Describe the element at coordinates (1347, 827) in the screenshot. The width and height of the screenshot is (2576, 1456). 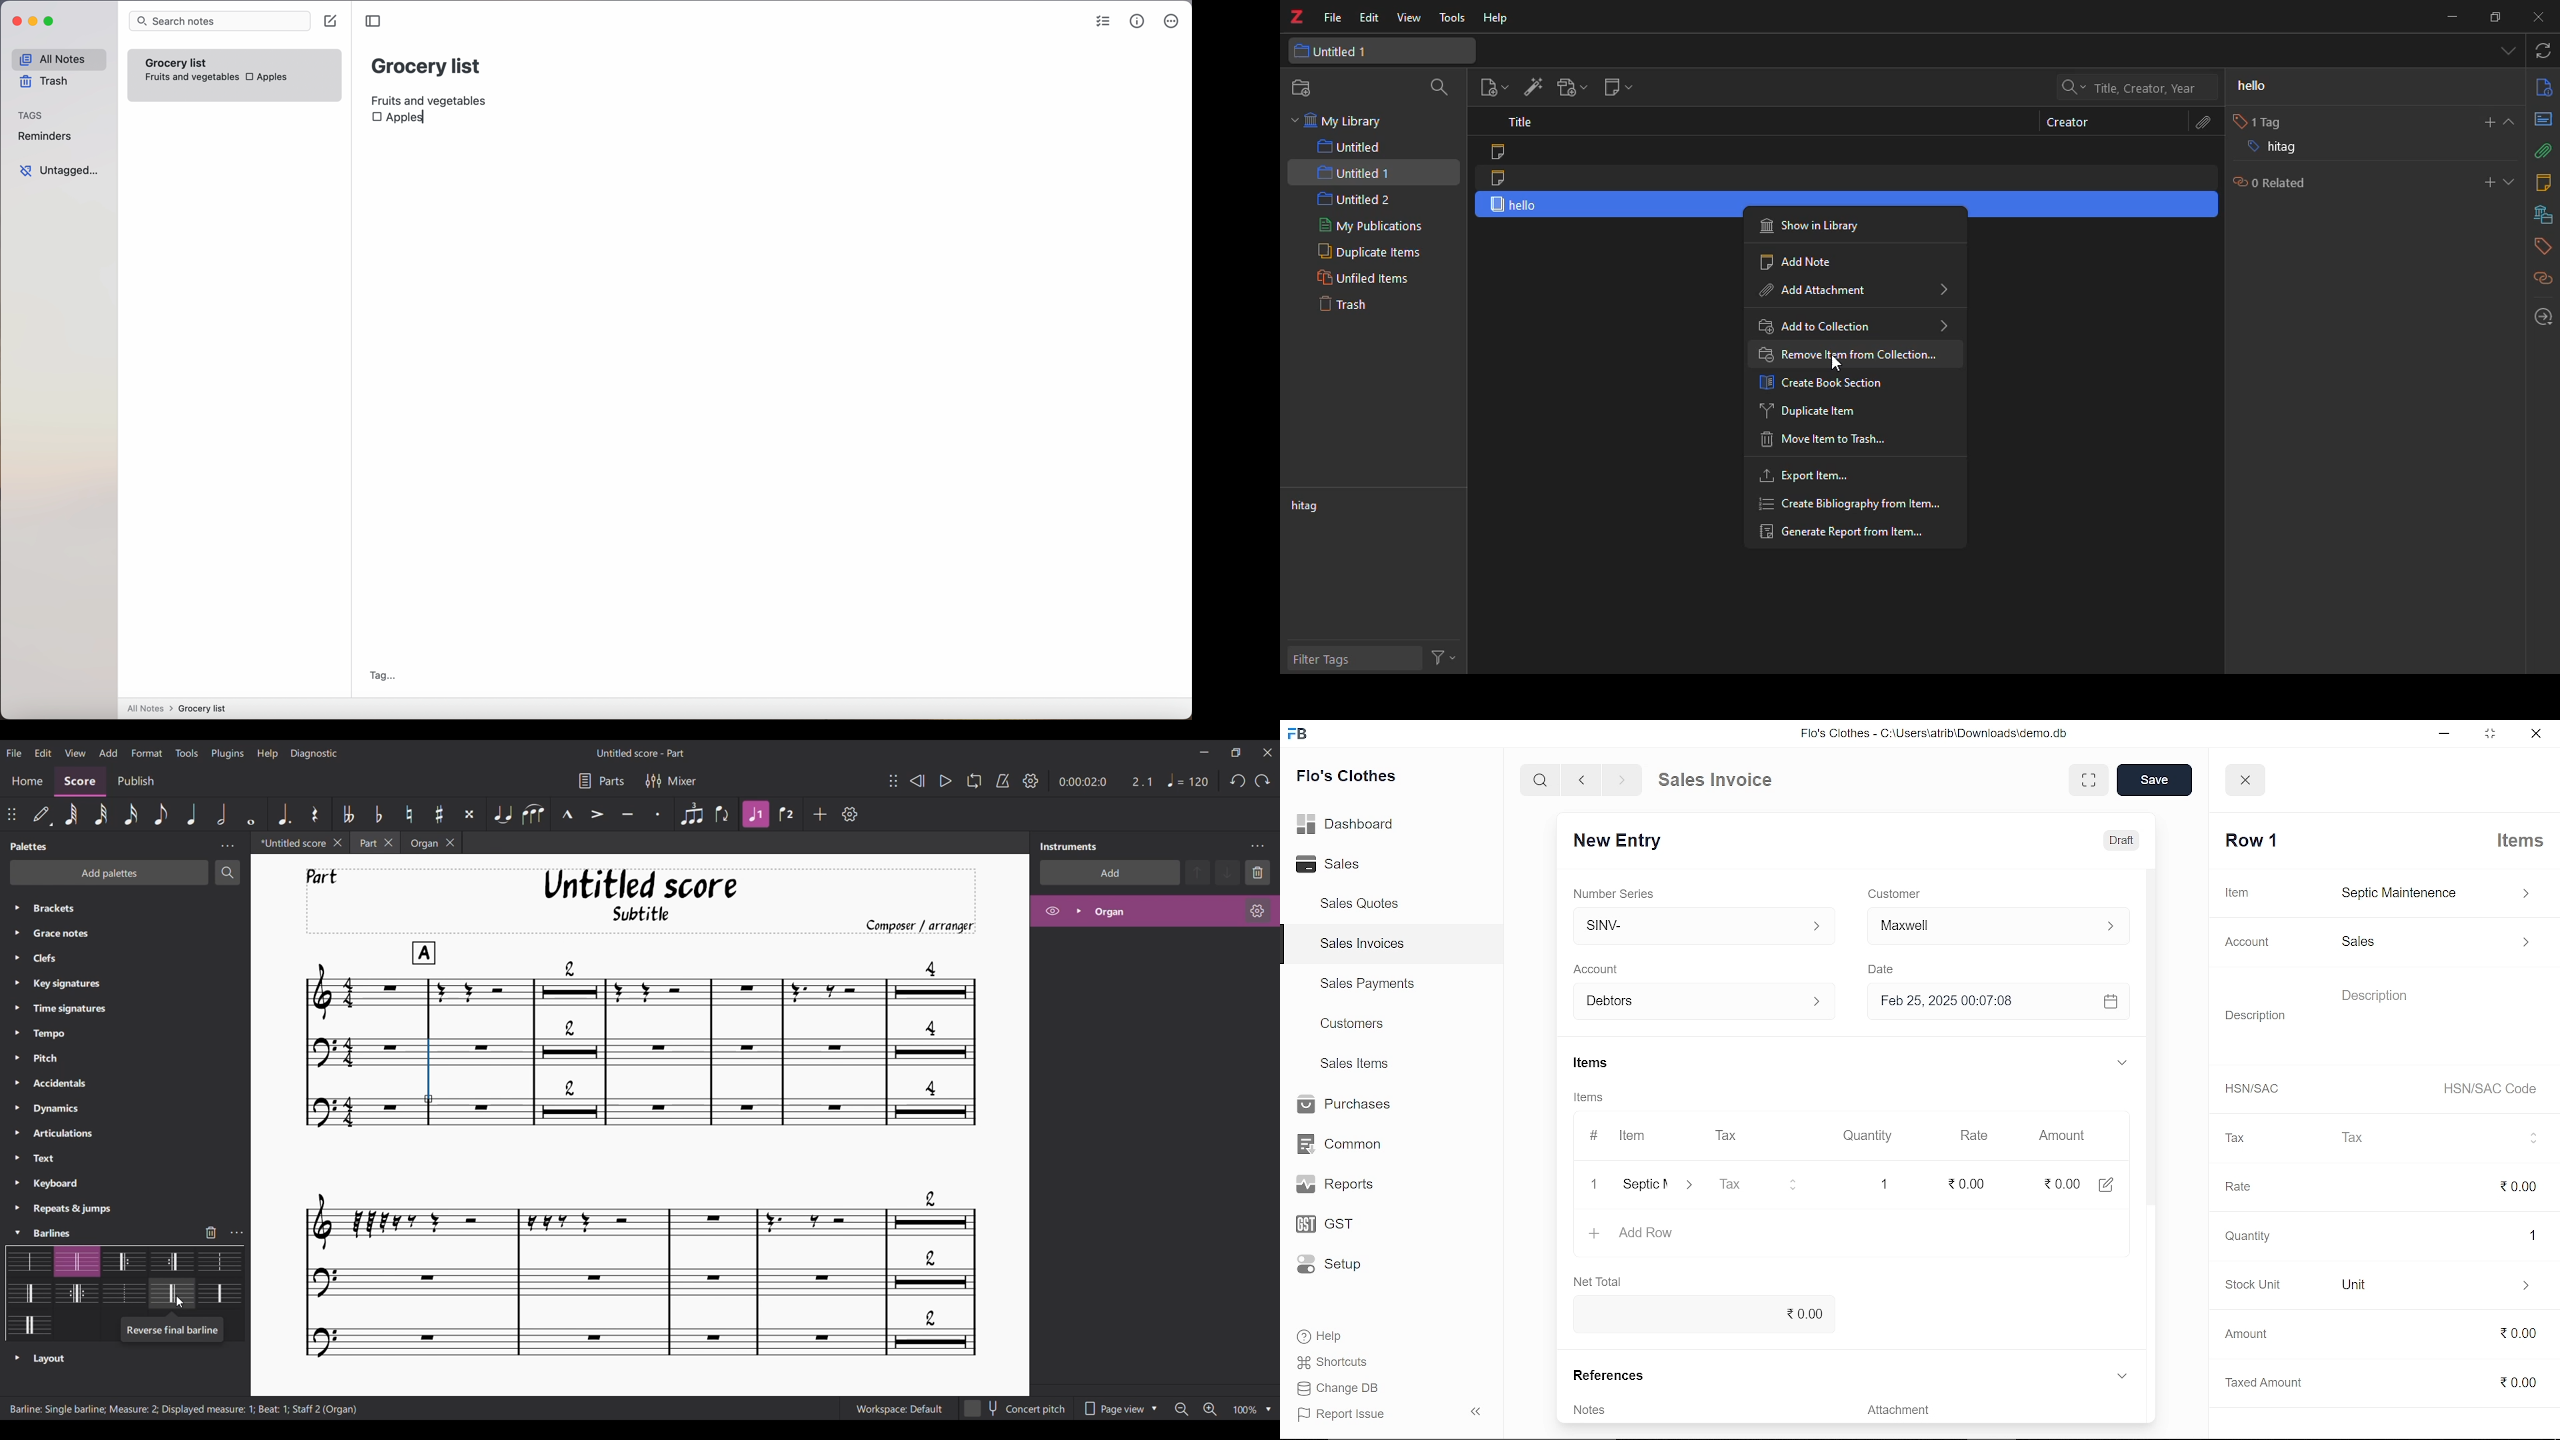
I see `Dashboard` at that location.